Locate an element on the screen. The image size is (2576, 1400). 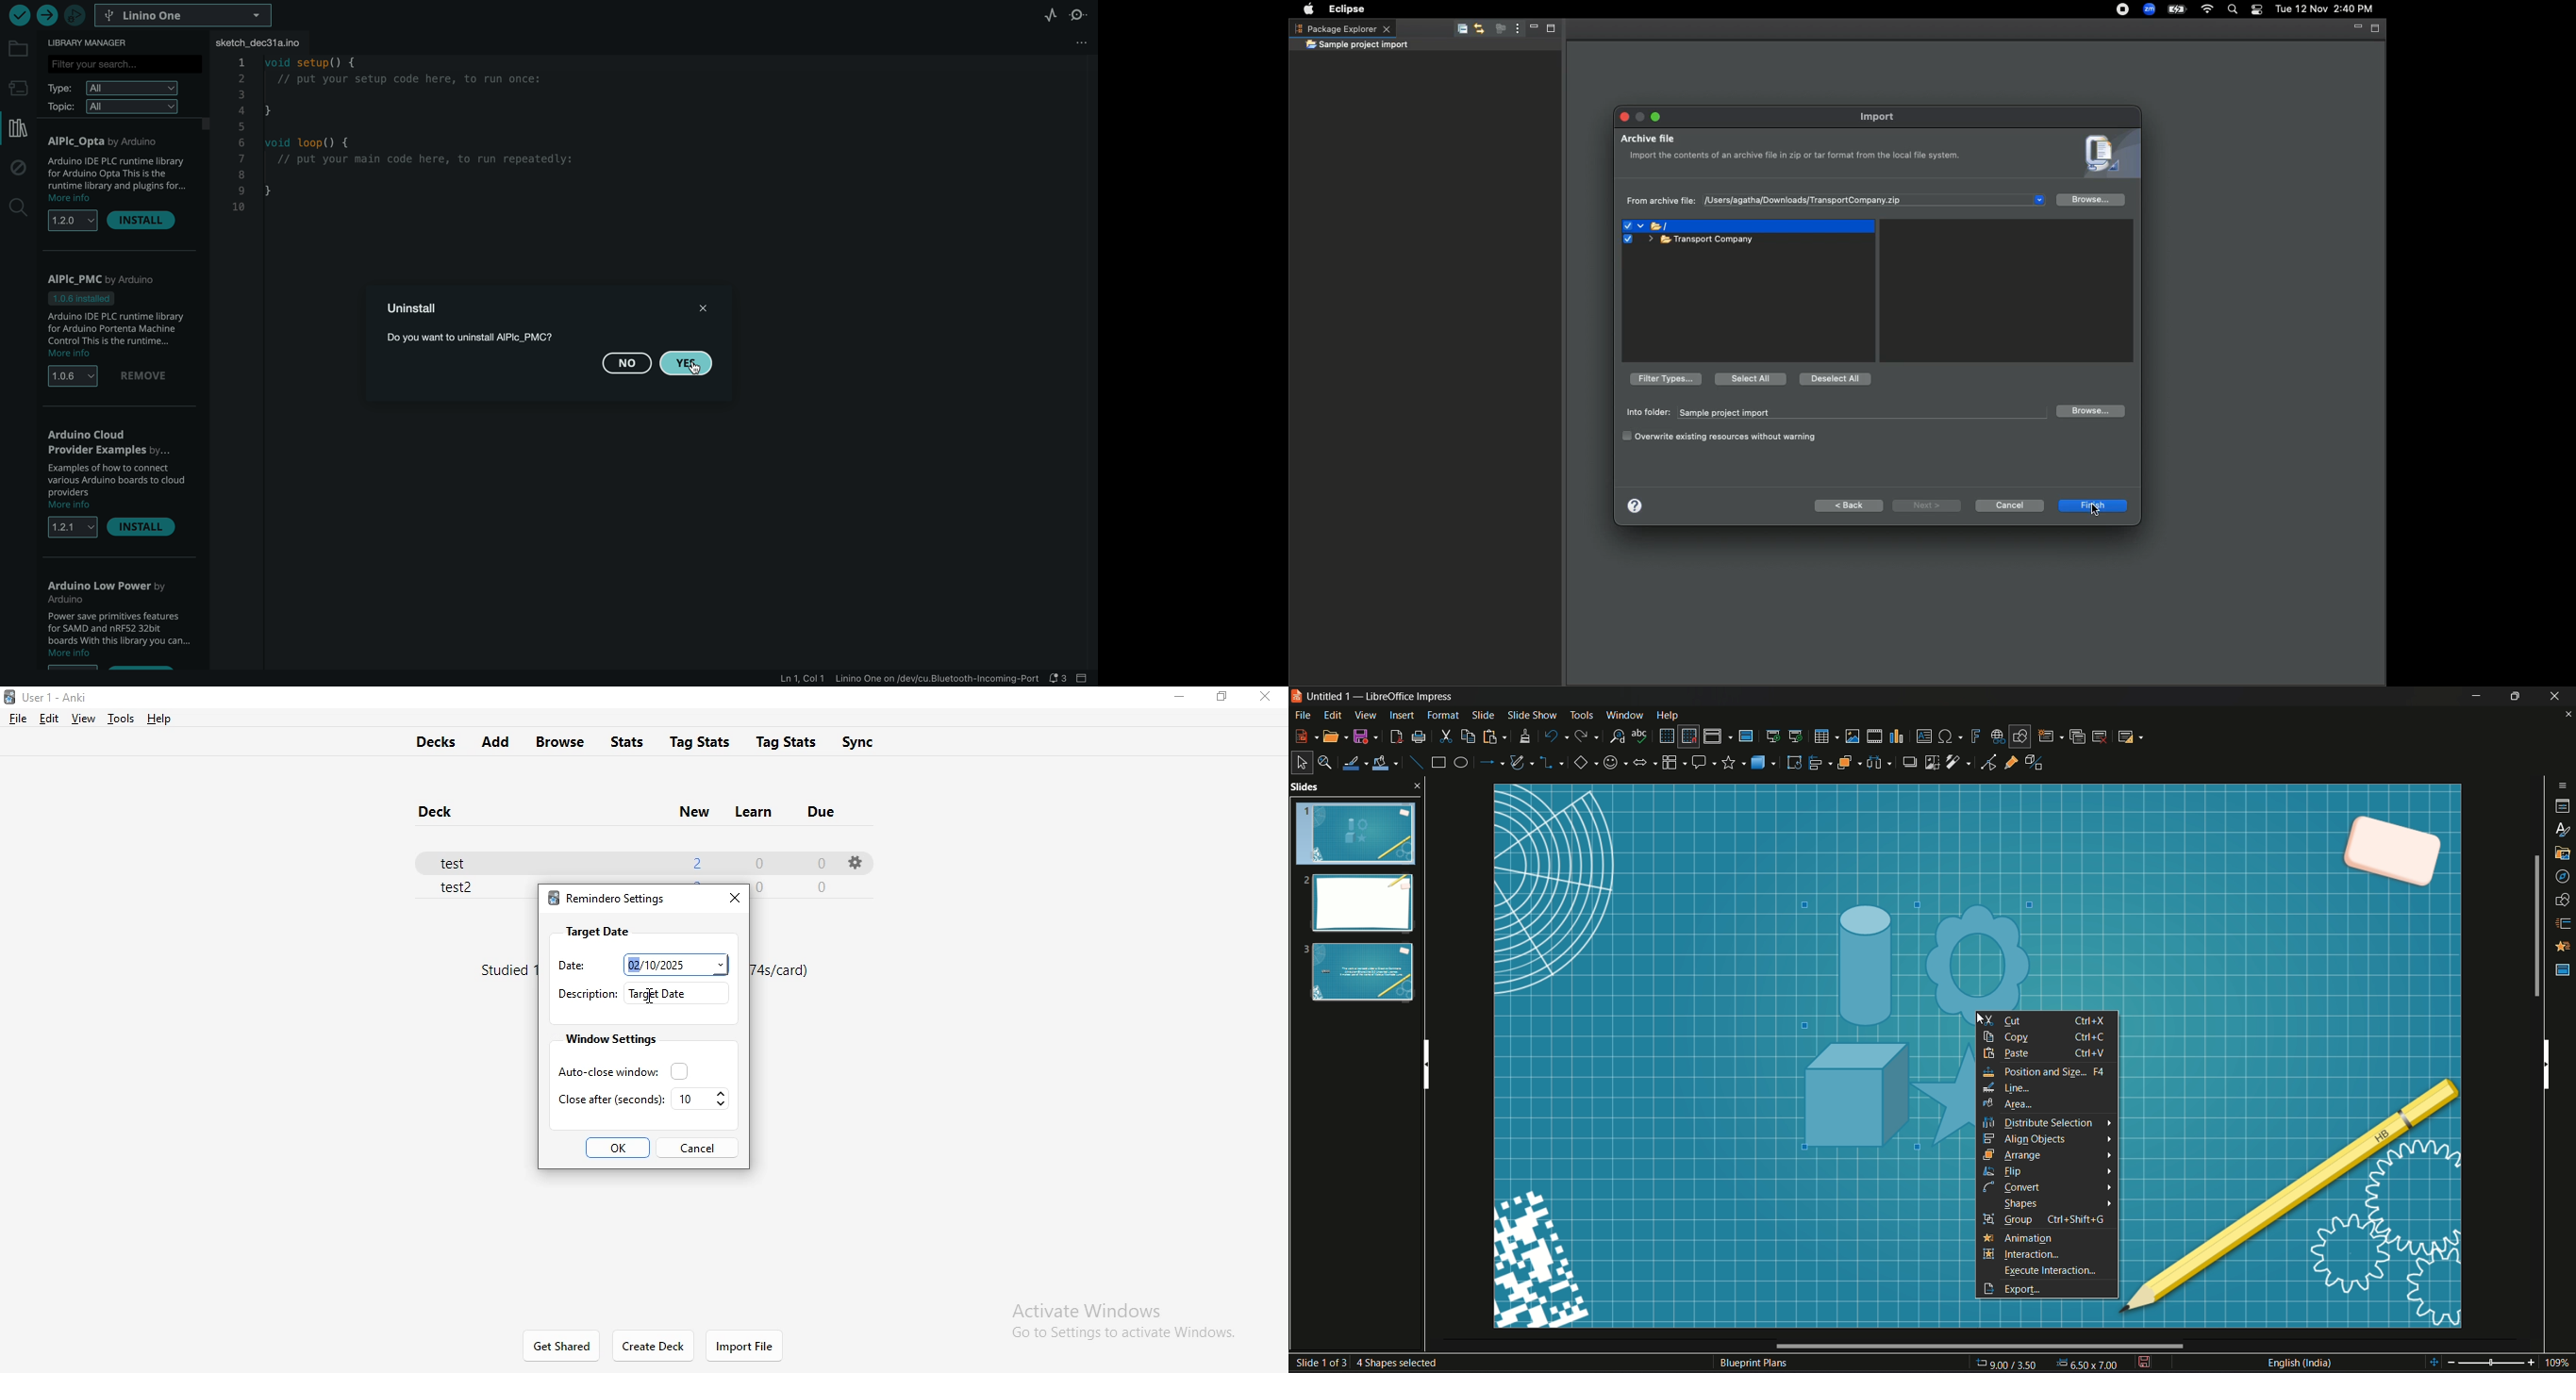
search is located at coordinates (15, 207).